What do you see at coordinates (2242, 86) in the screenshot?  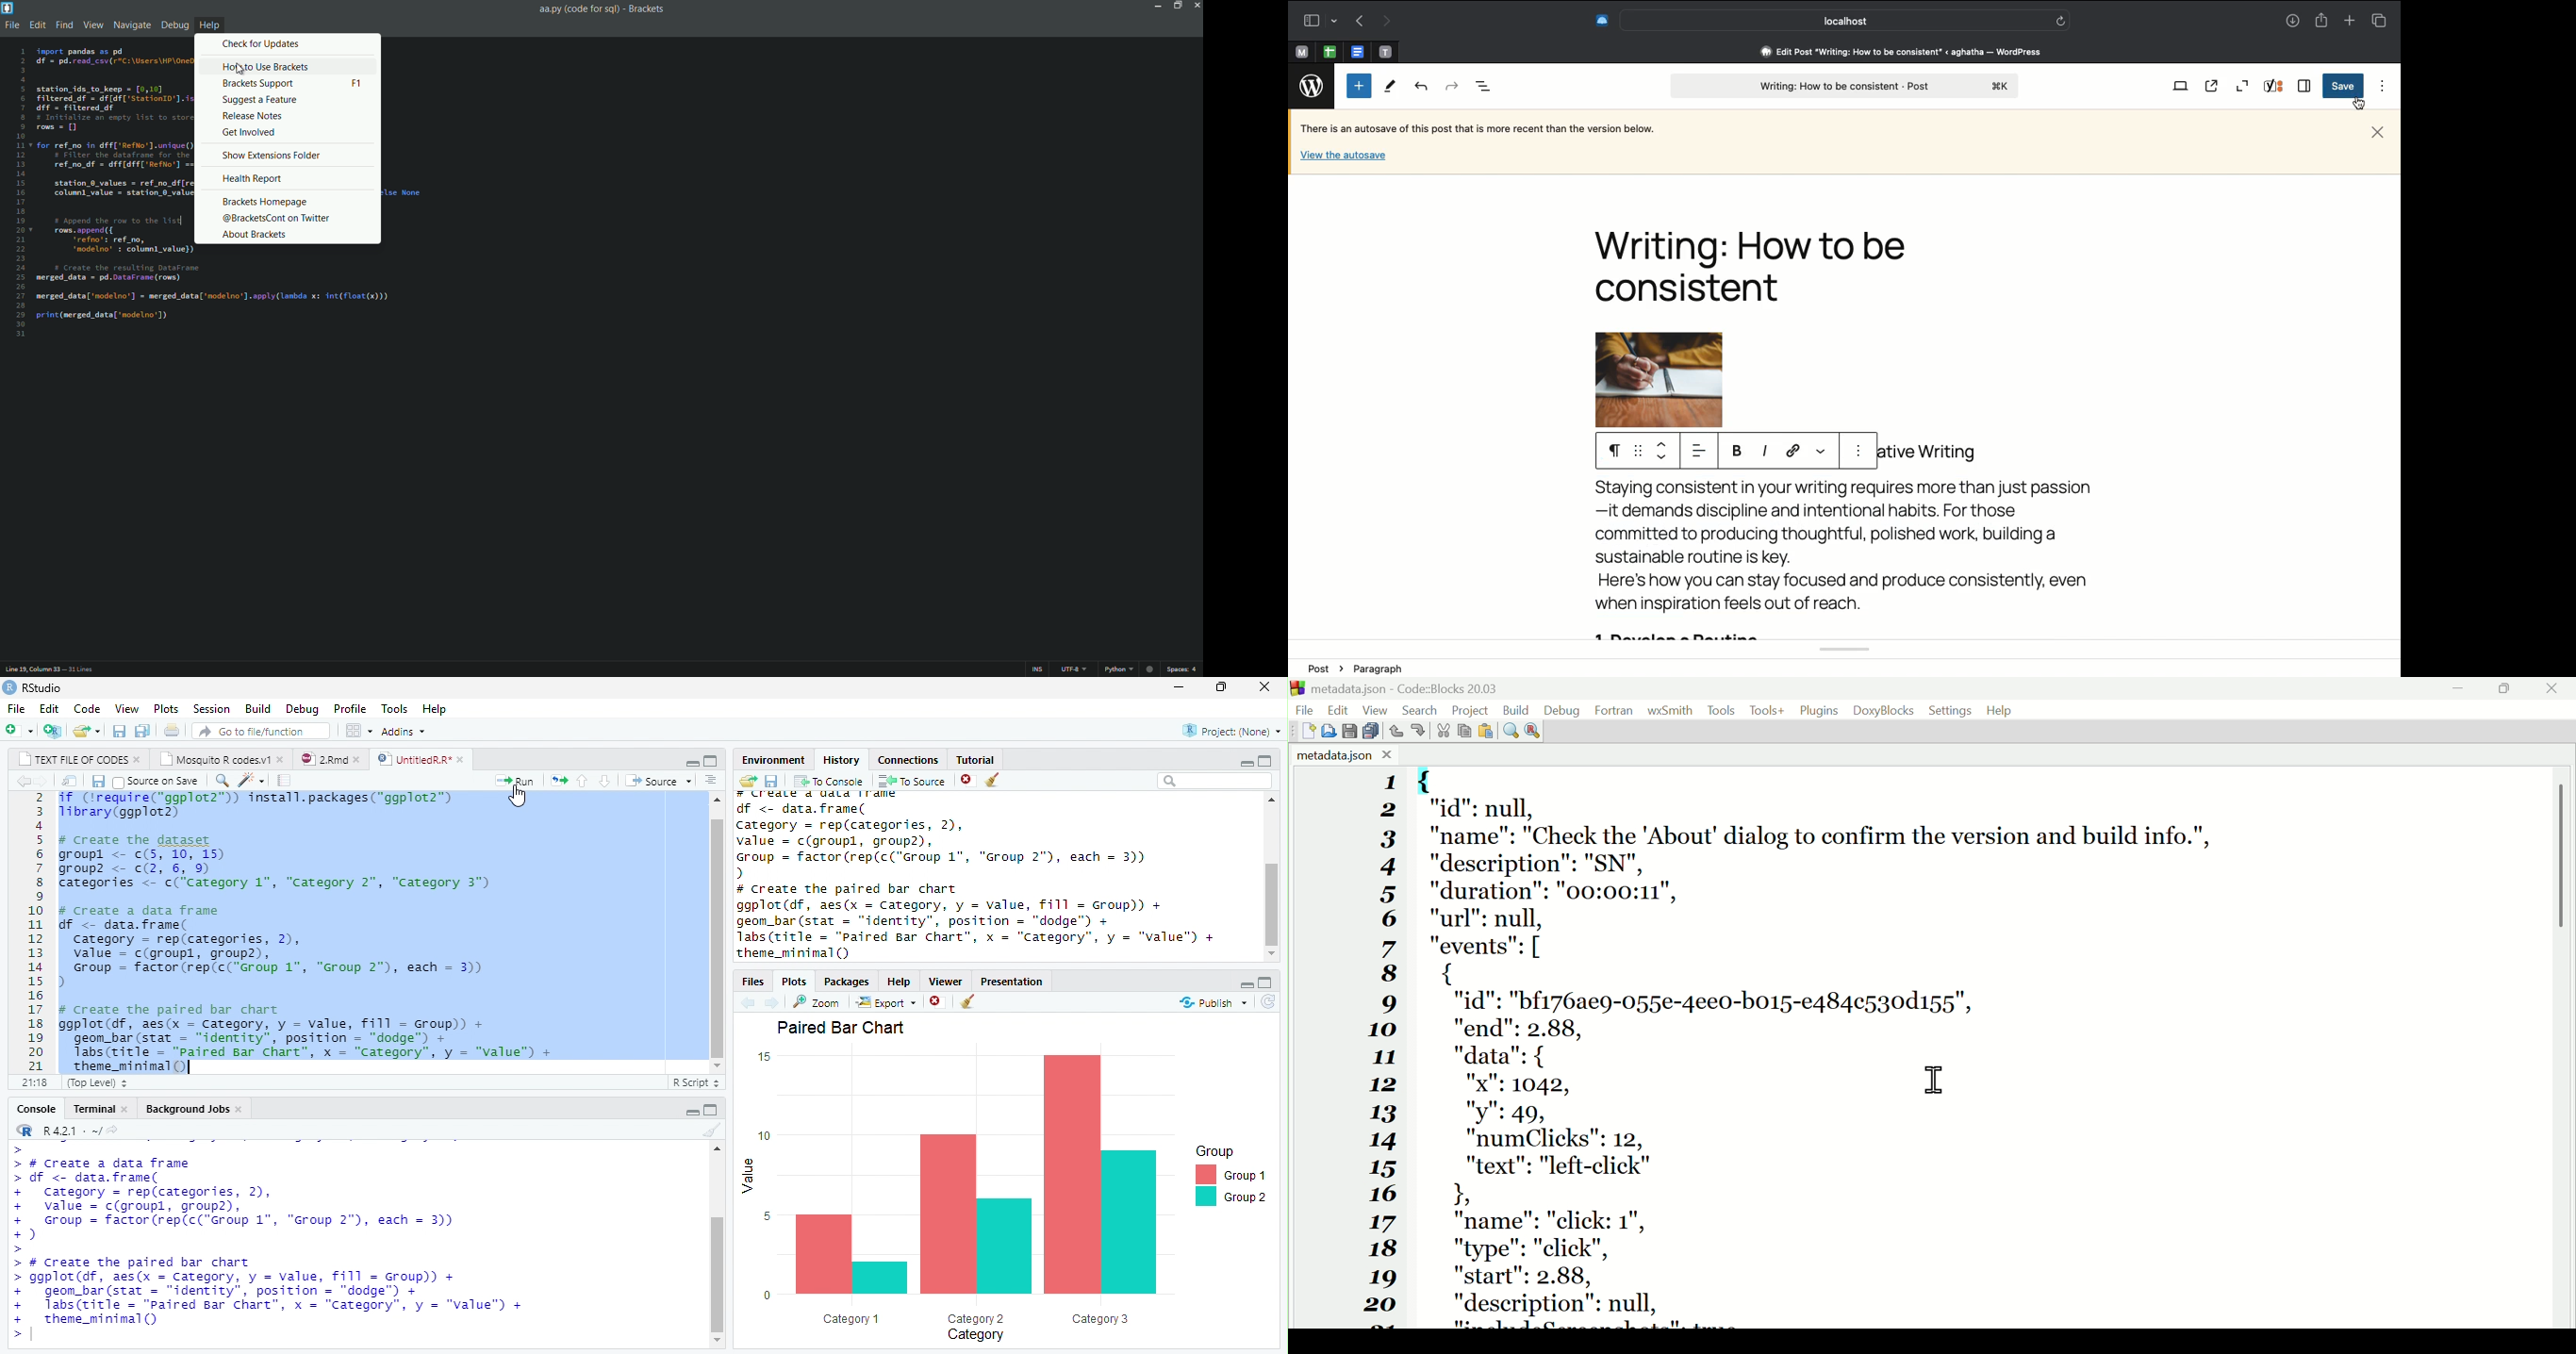 I see `Zoom out` at bounding box center [2242, 86].